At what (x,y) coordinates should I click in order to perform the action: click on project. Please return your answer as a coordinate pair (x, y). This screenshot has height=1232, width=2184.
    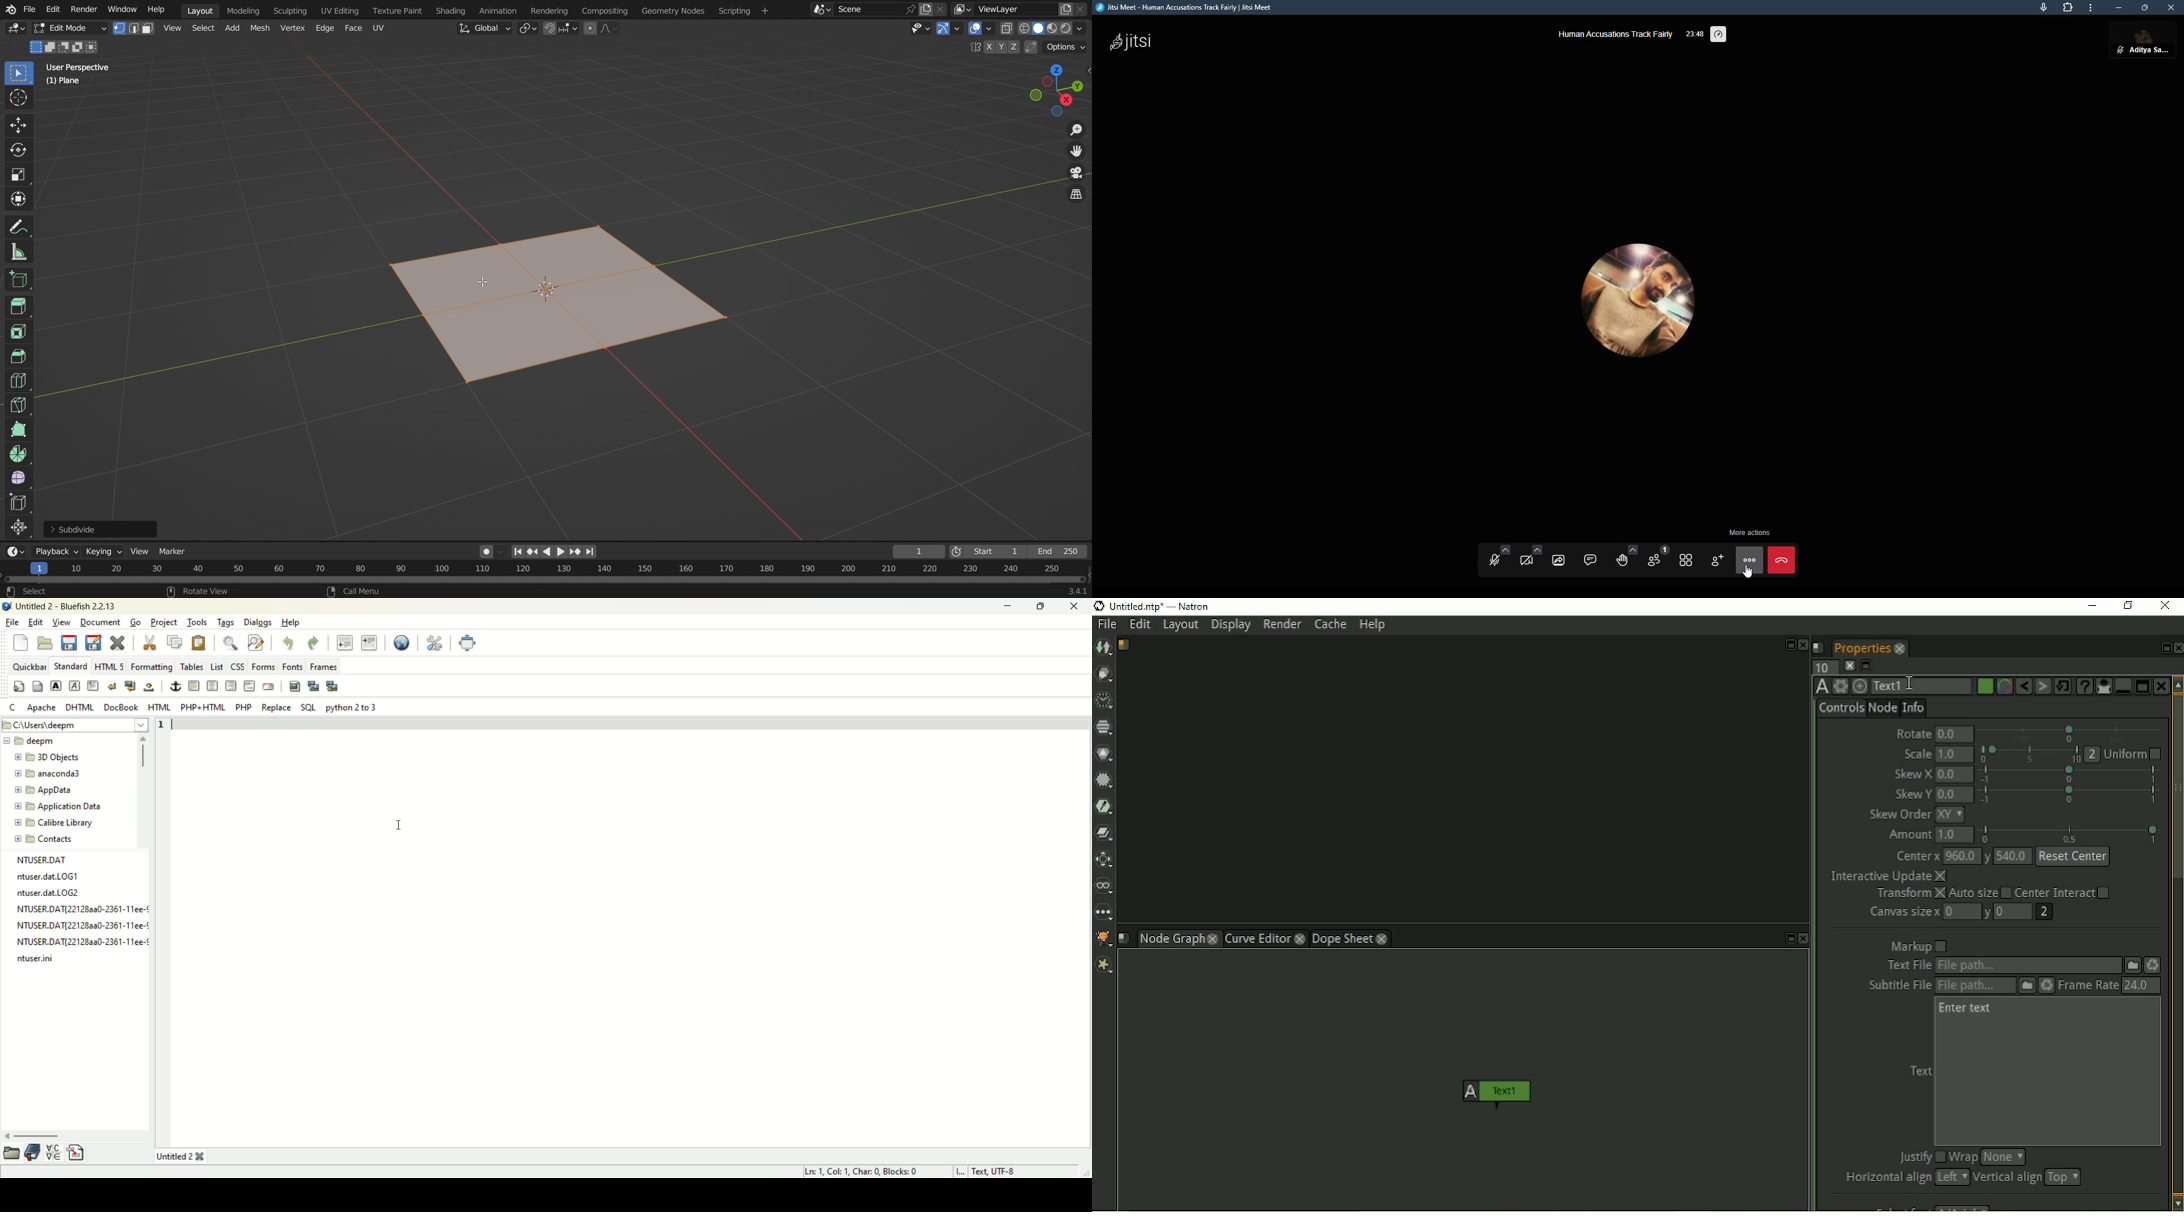
    Looking at the image, I should click on (164, 622).